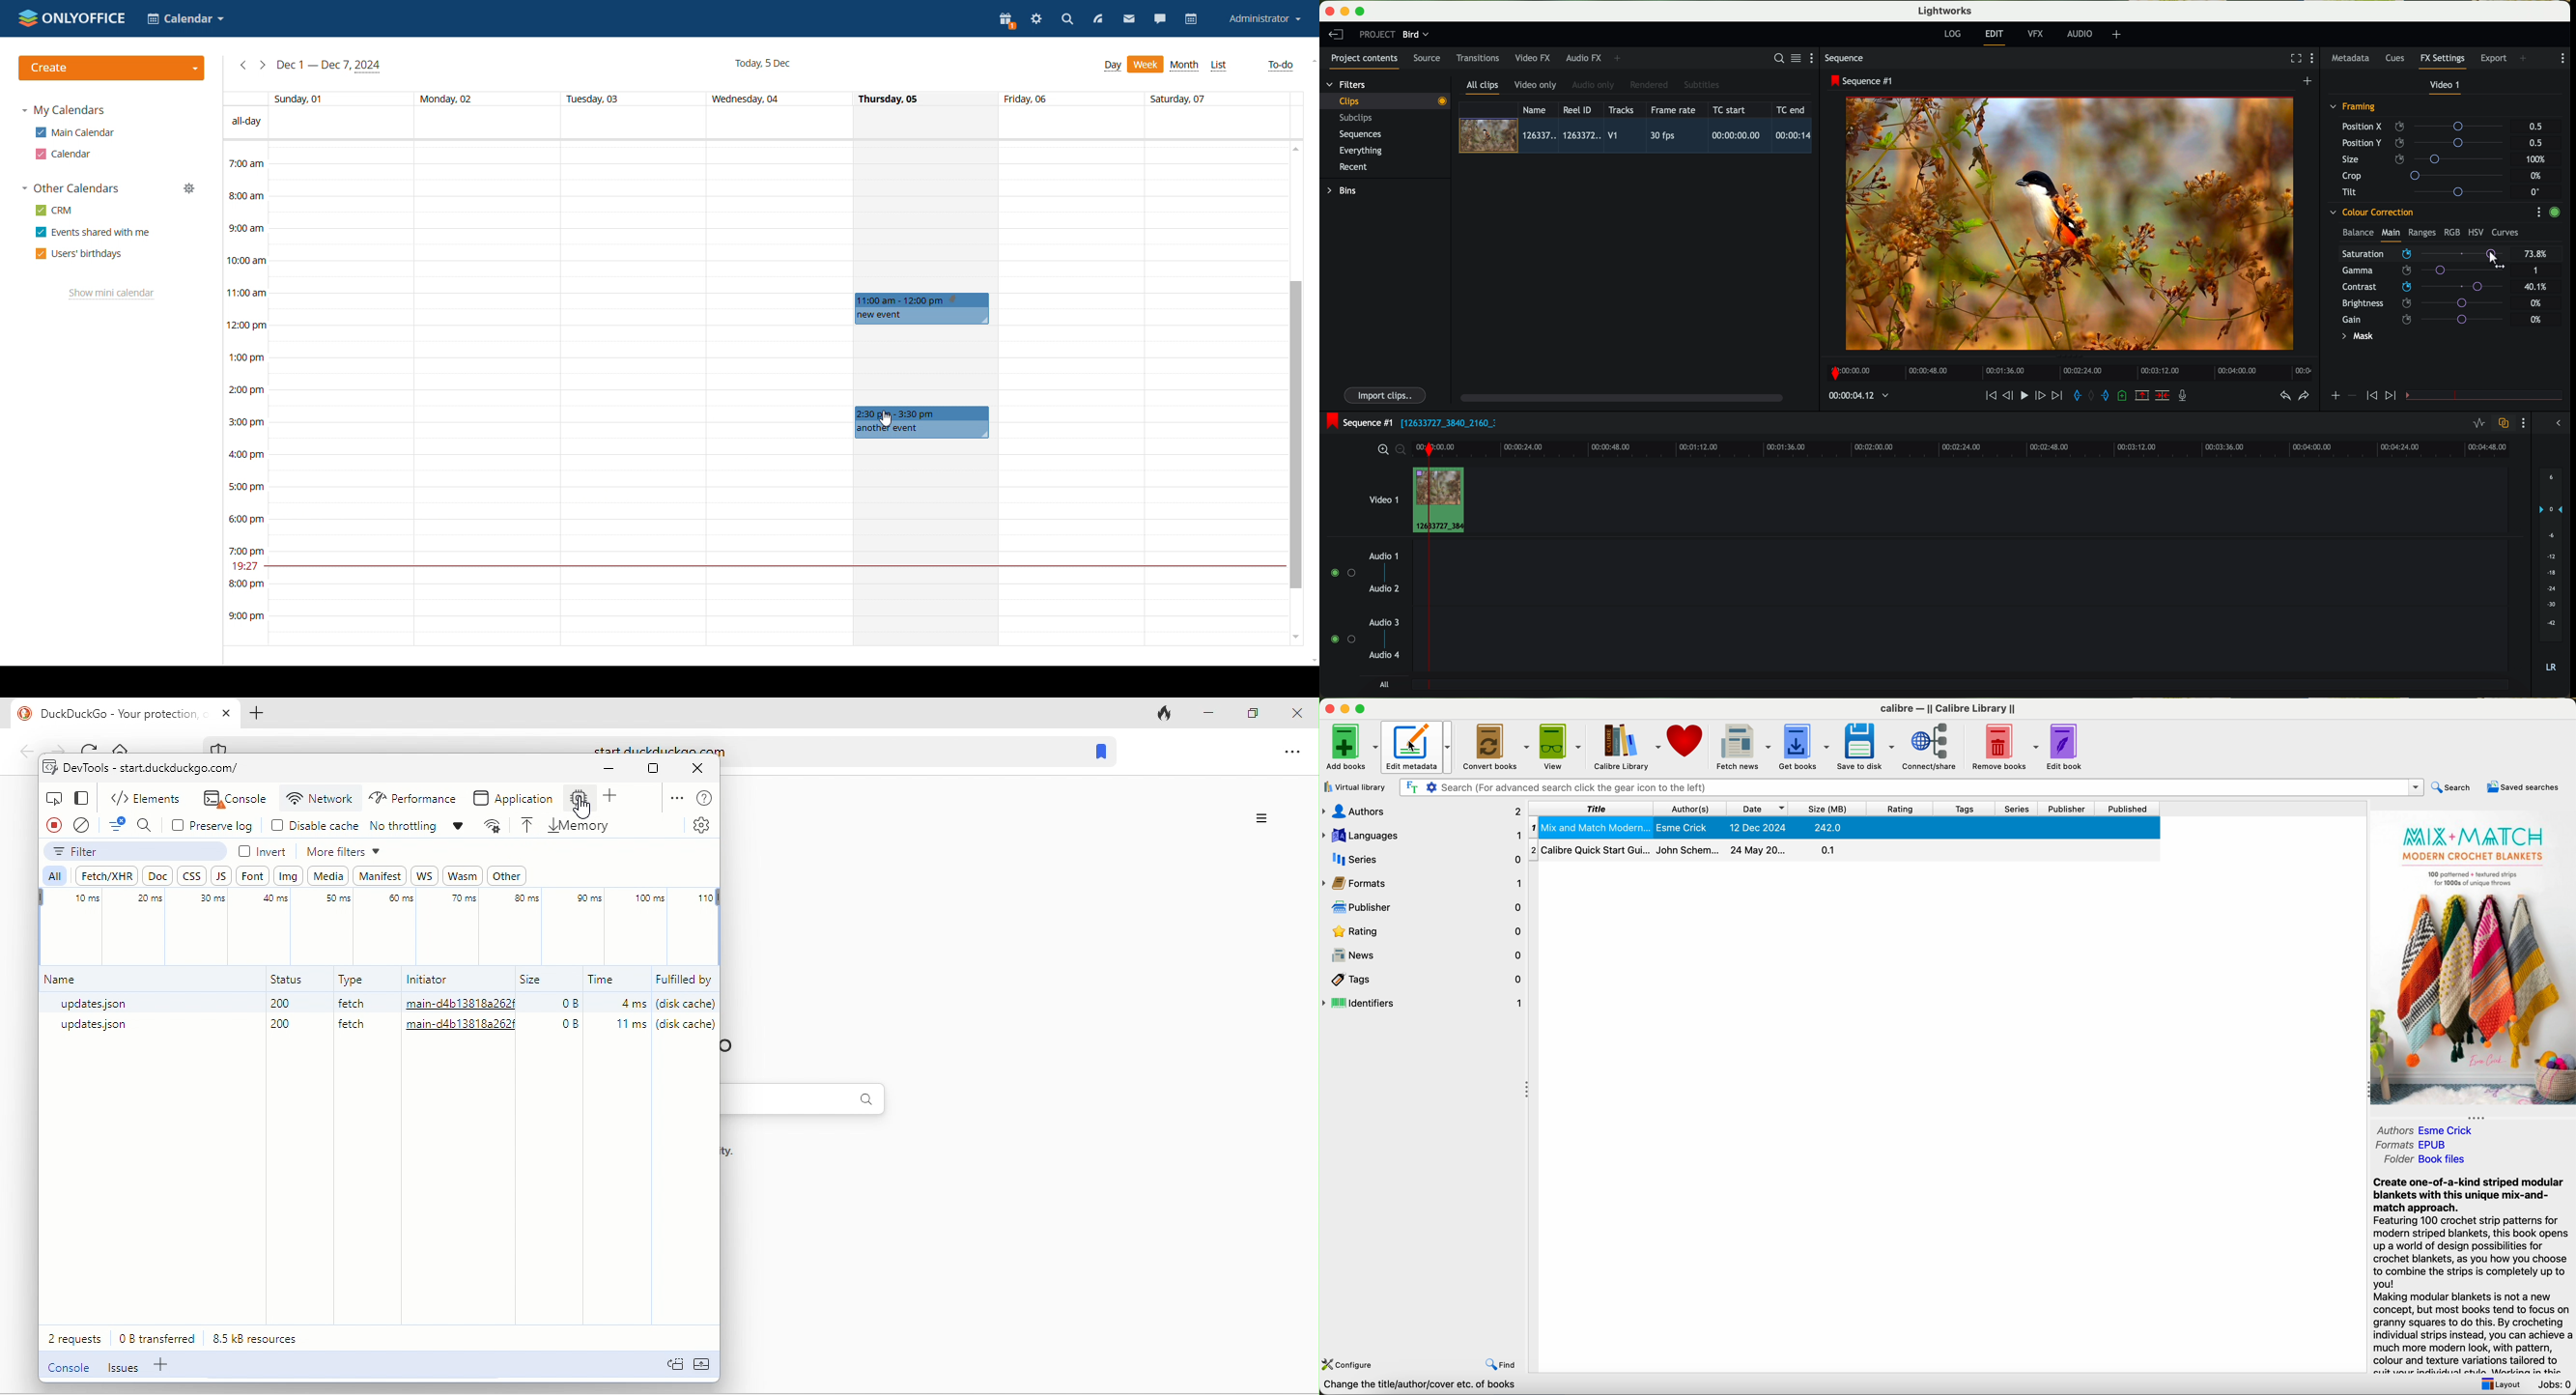 The width and height of the screenshot is (2576, 1400). What do you see at coordinates (1343, 191) in the screenshot?
I see `bins` at bounding box center [1343, 191].